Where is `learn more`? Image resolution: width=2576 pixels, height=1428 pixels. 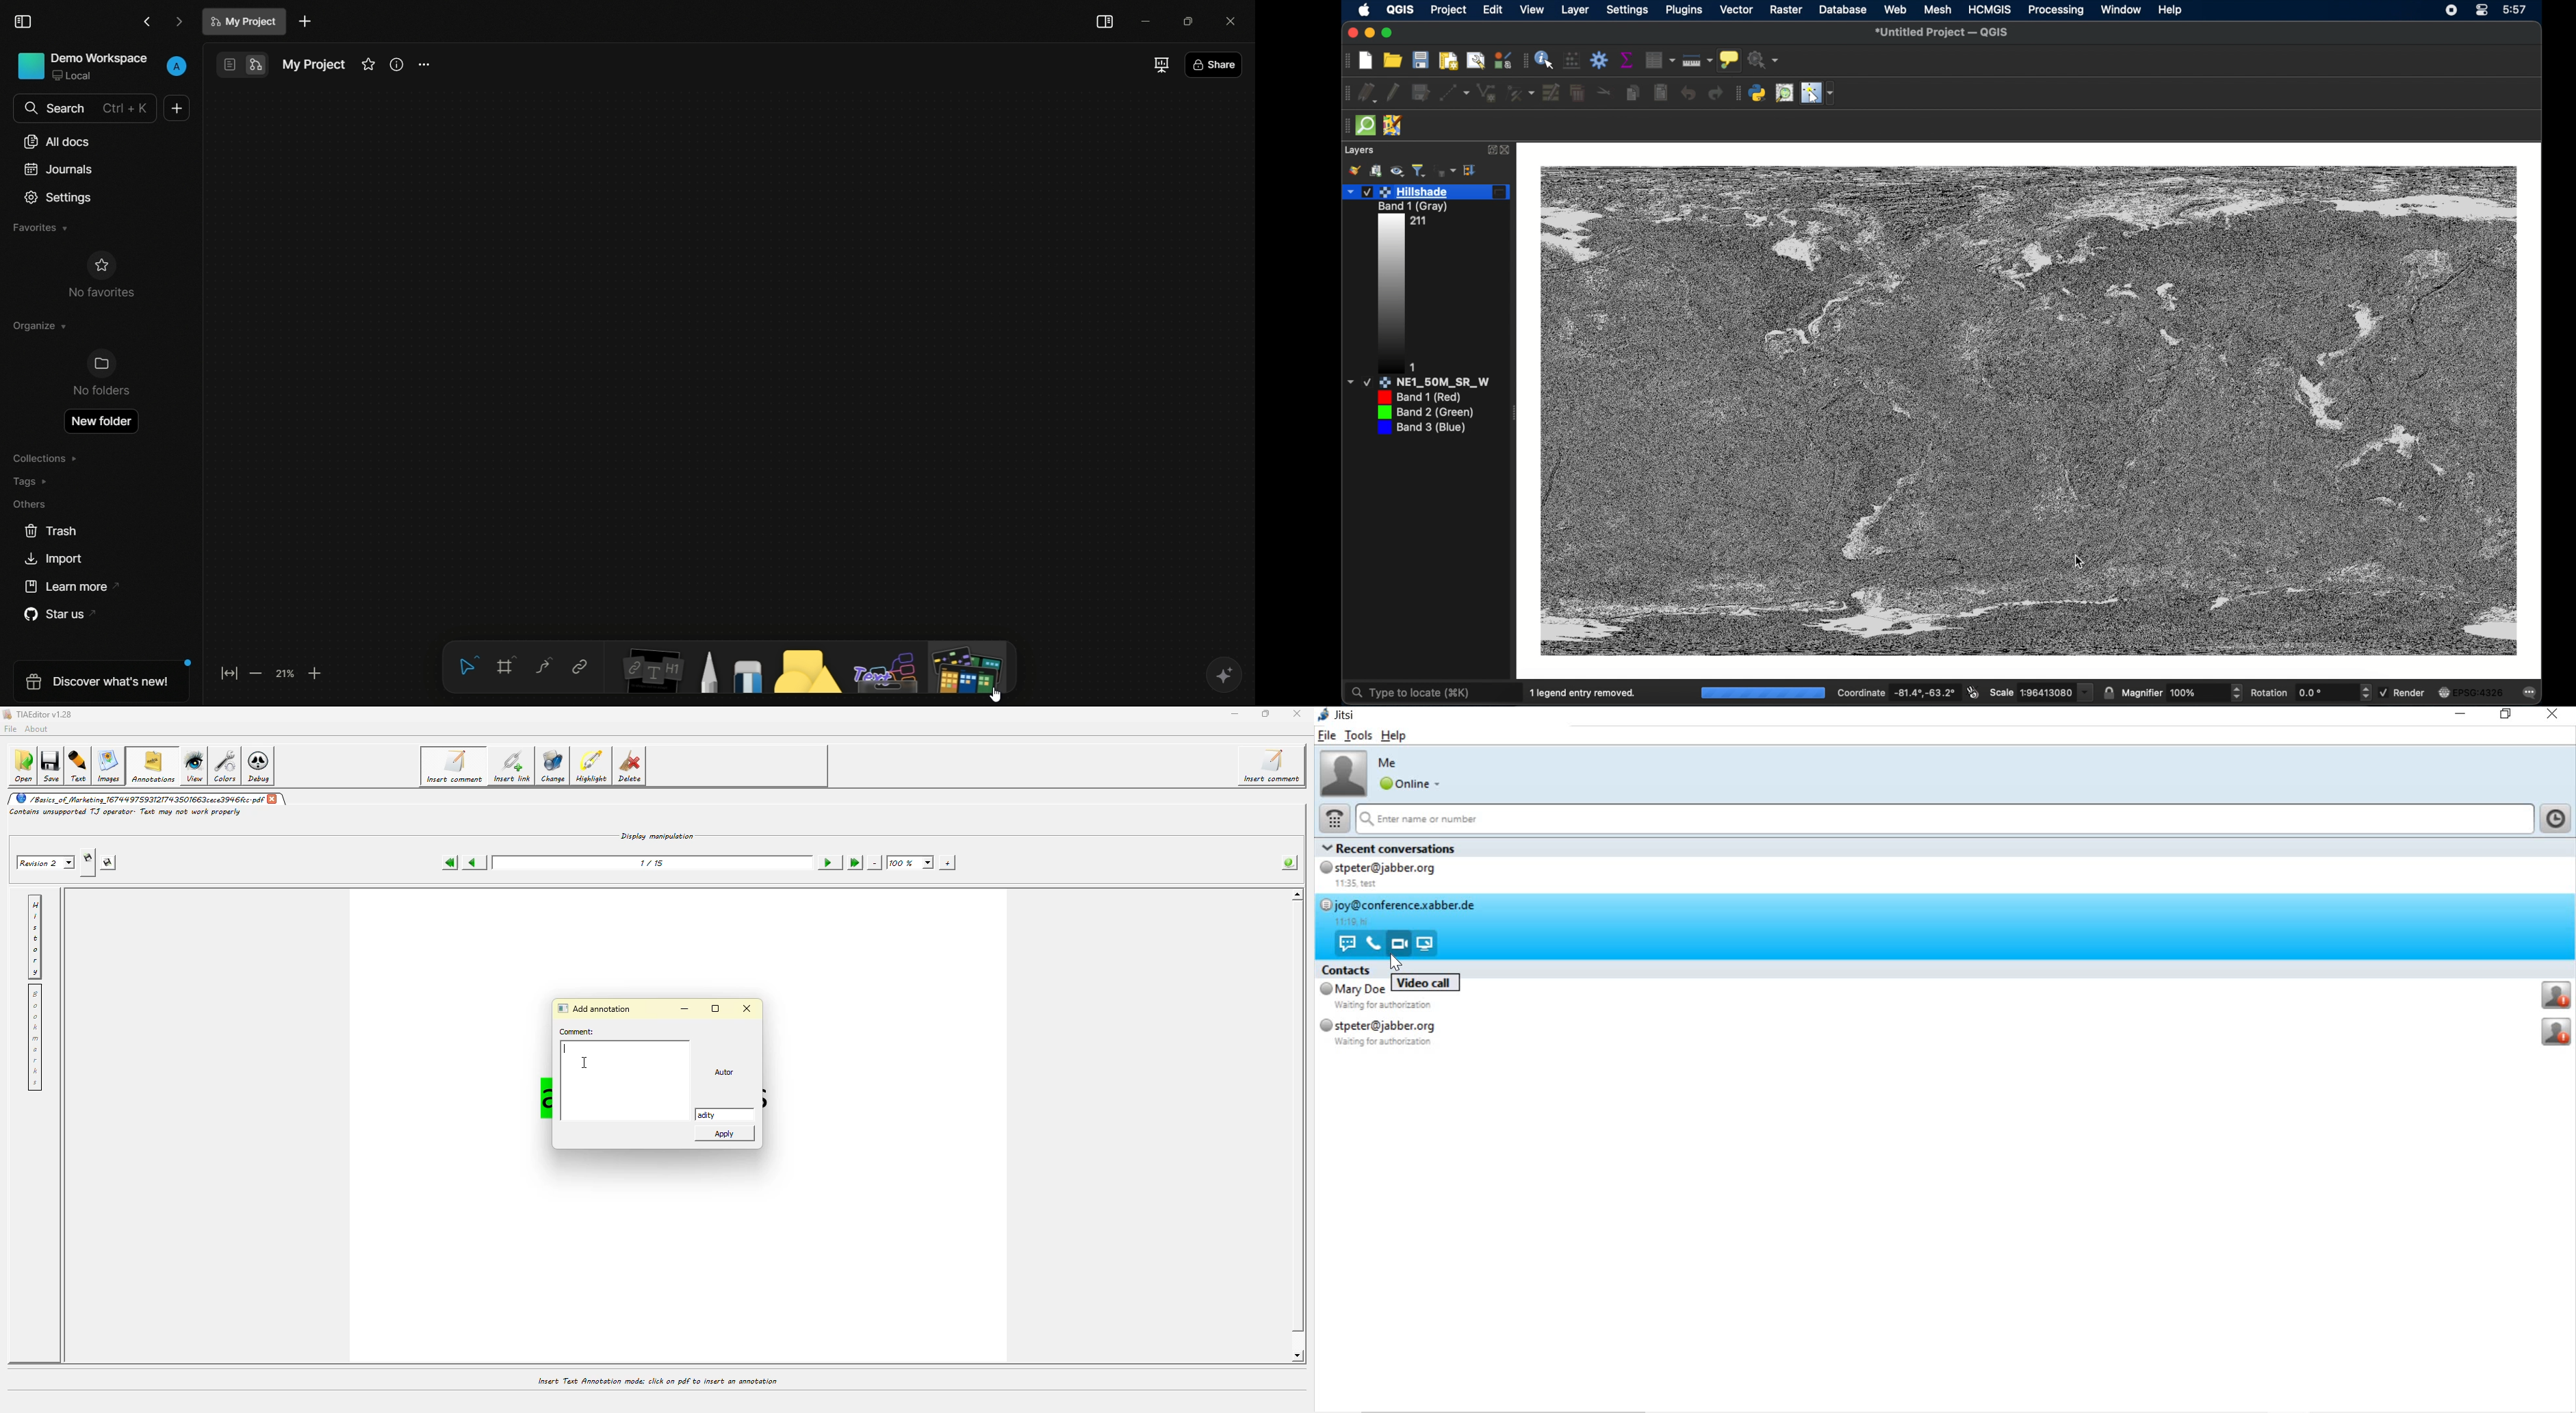 learn more is located at coordinates (64, 586).